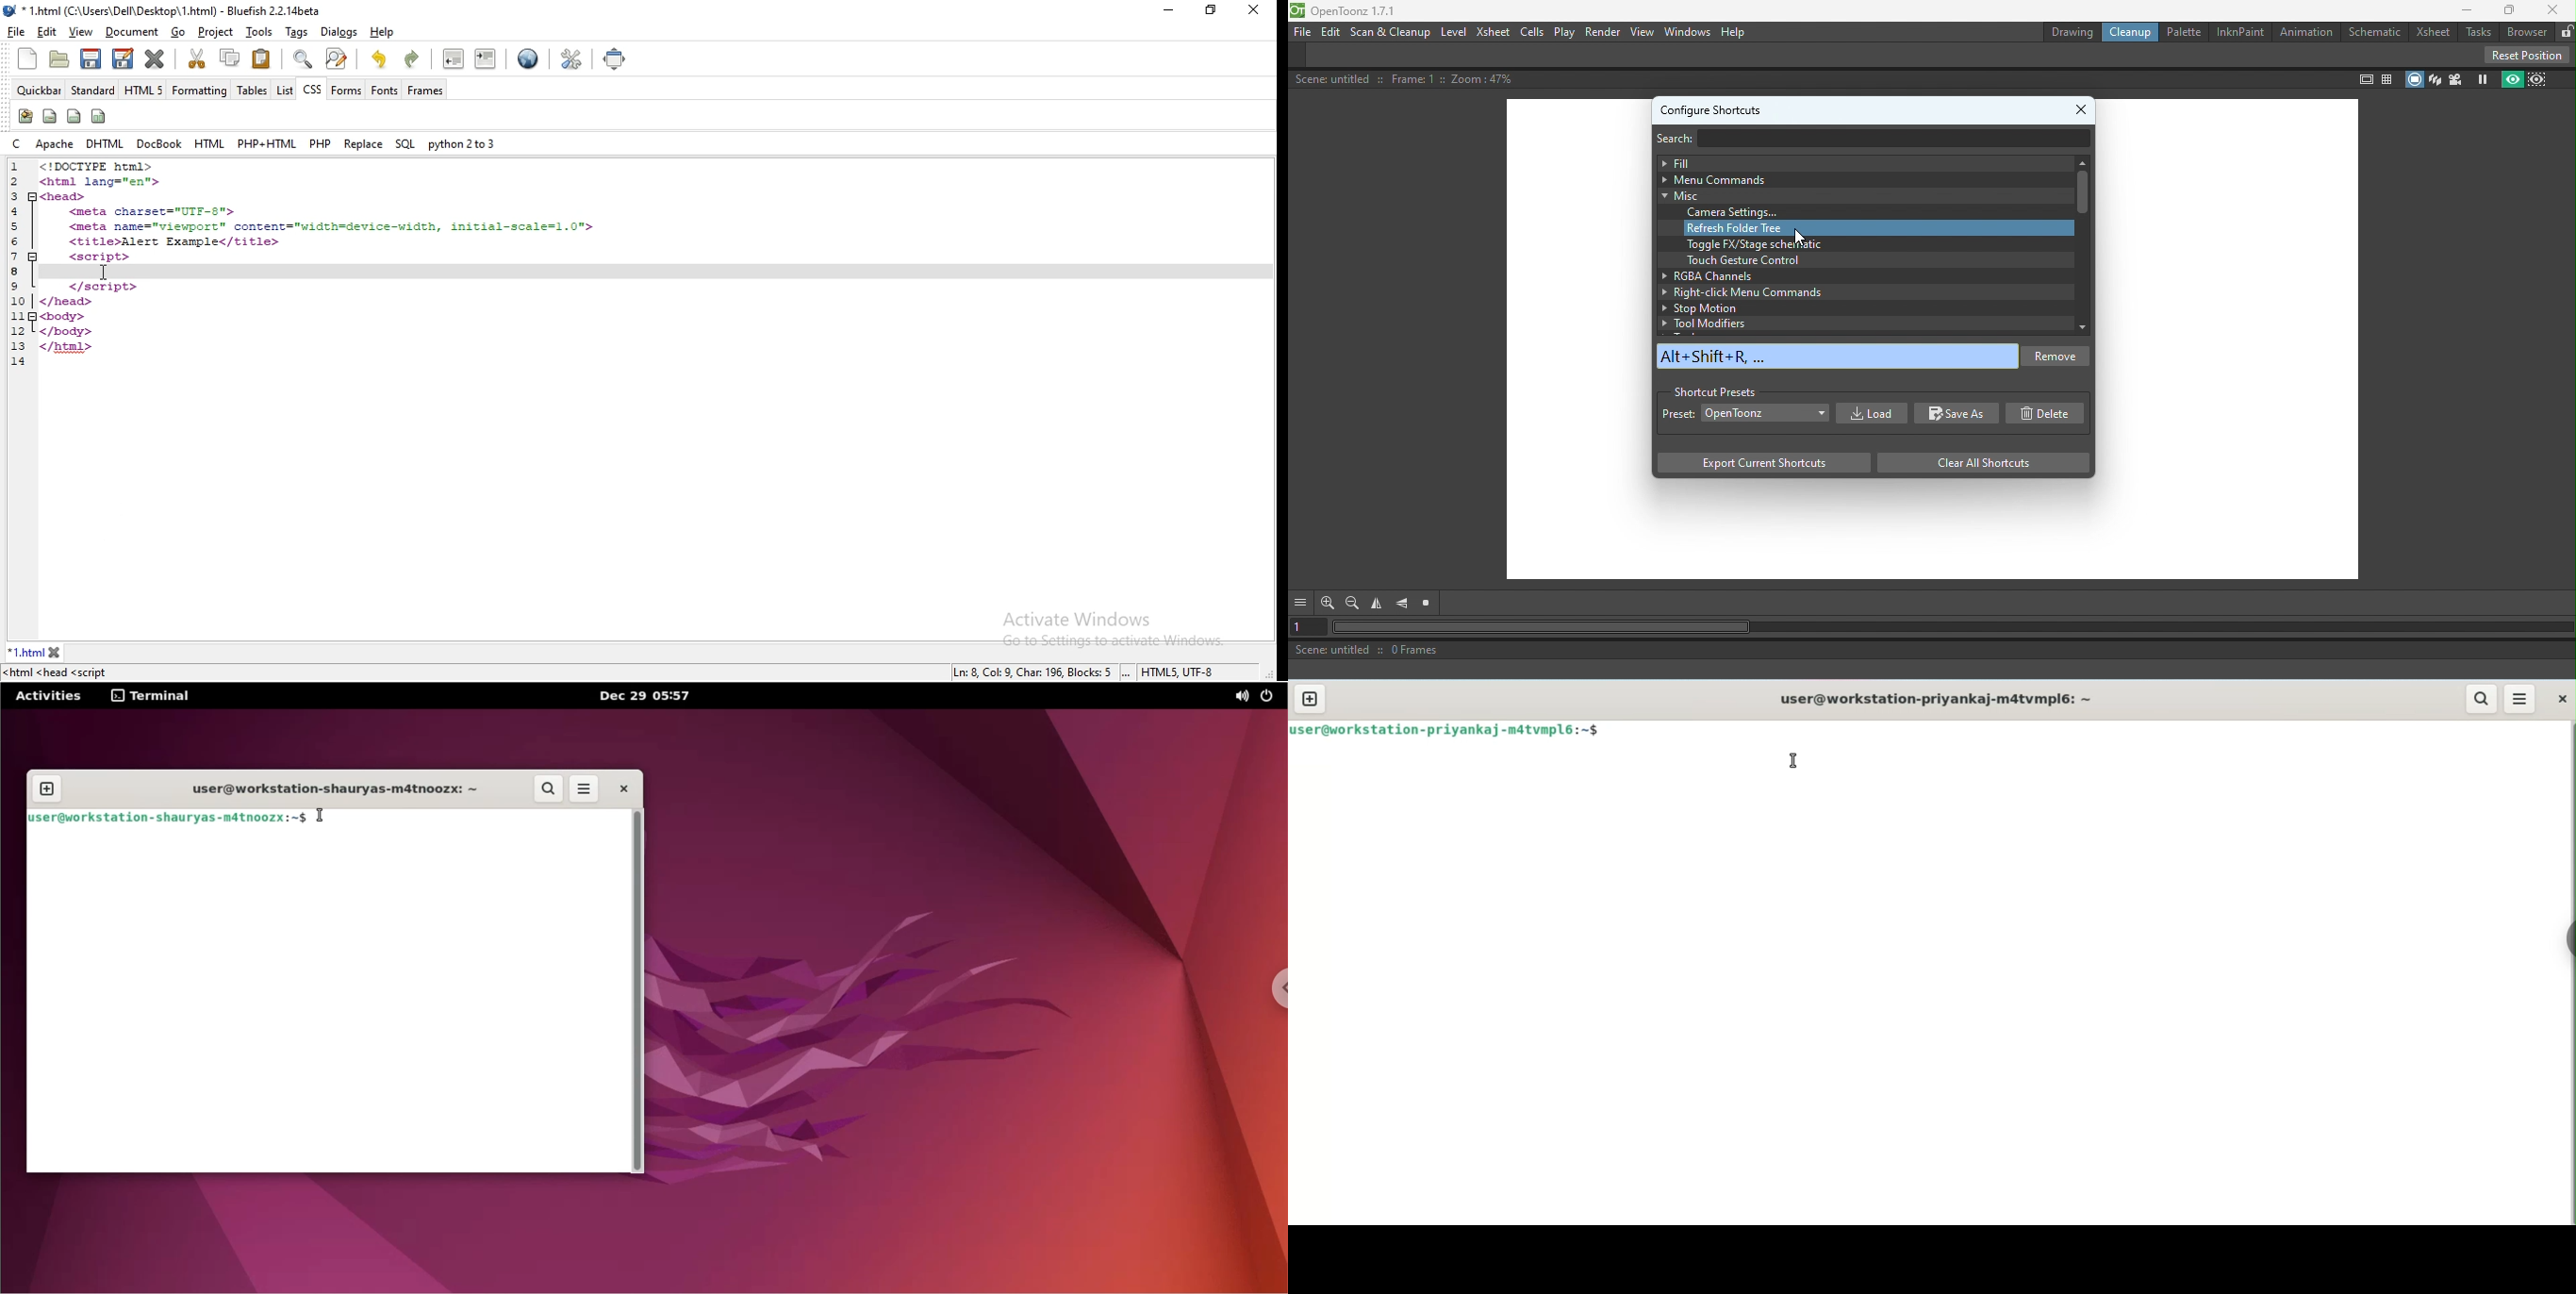 The image size is (2576, 1316). I want to click on create folder, so click(61, 60).